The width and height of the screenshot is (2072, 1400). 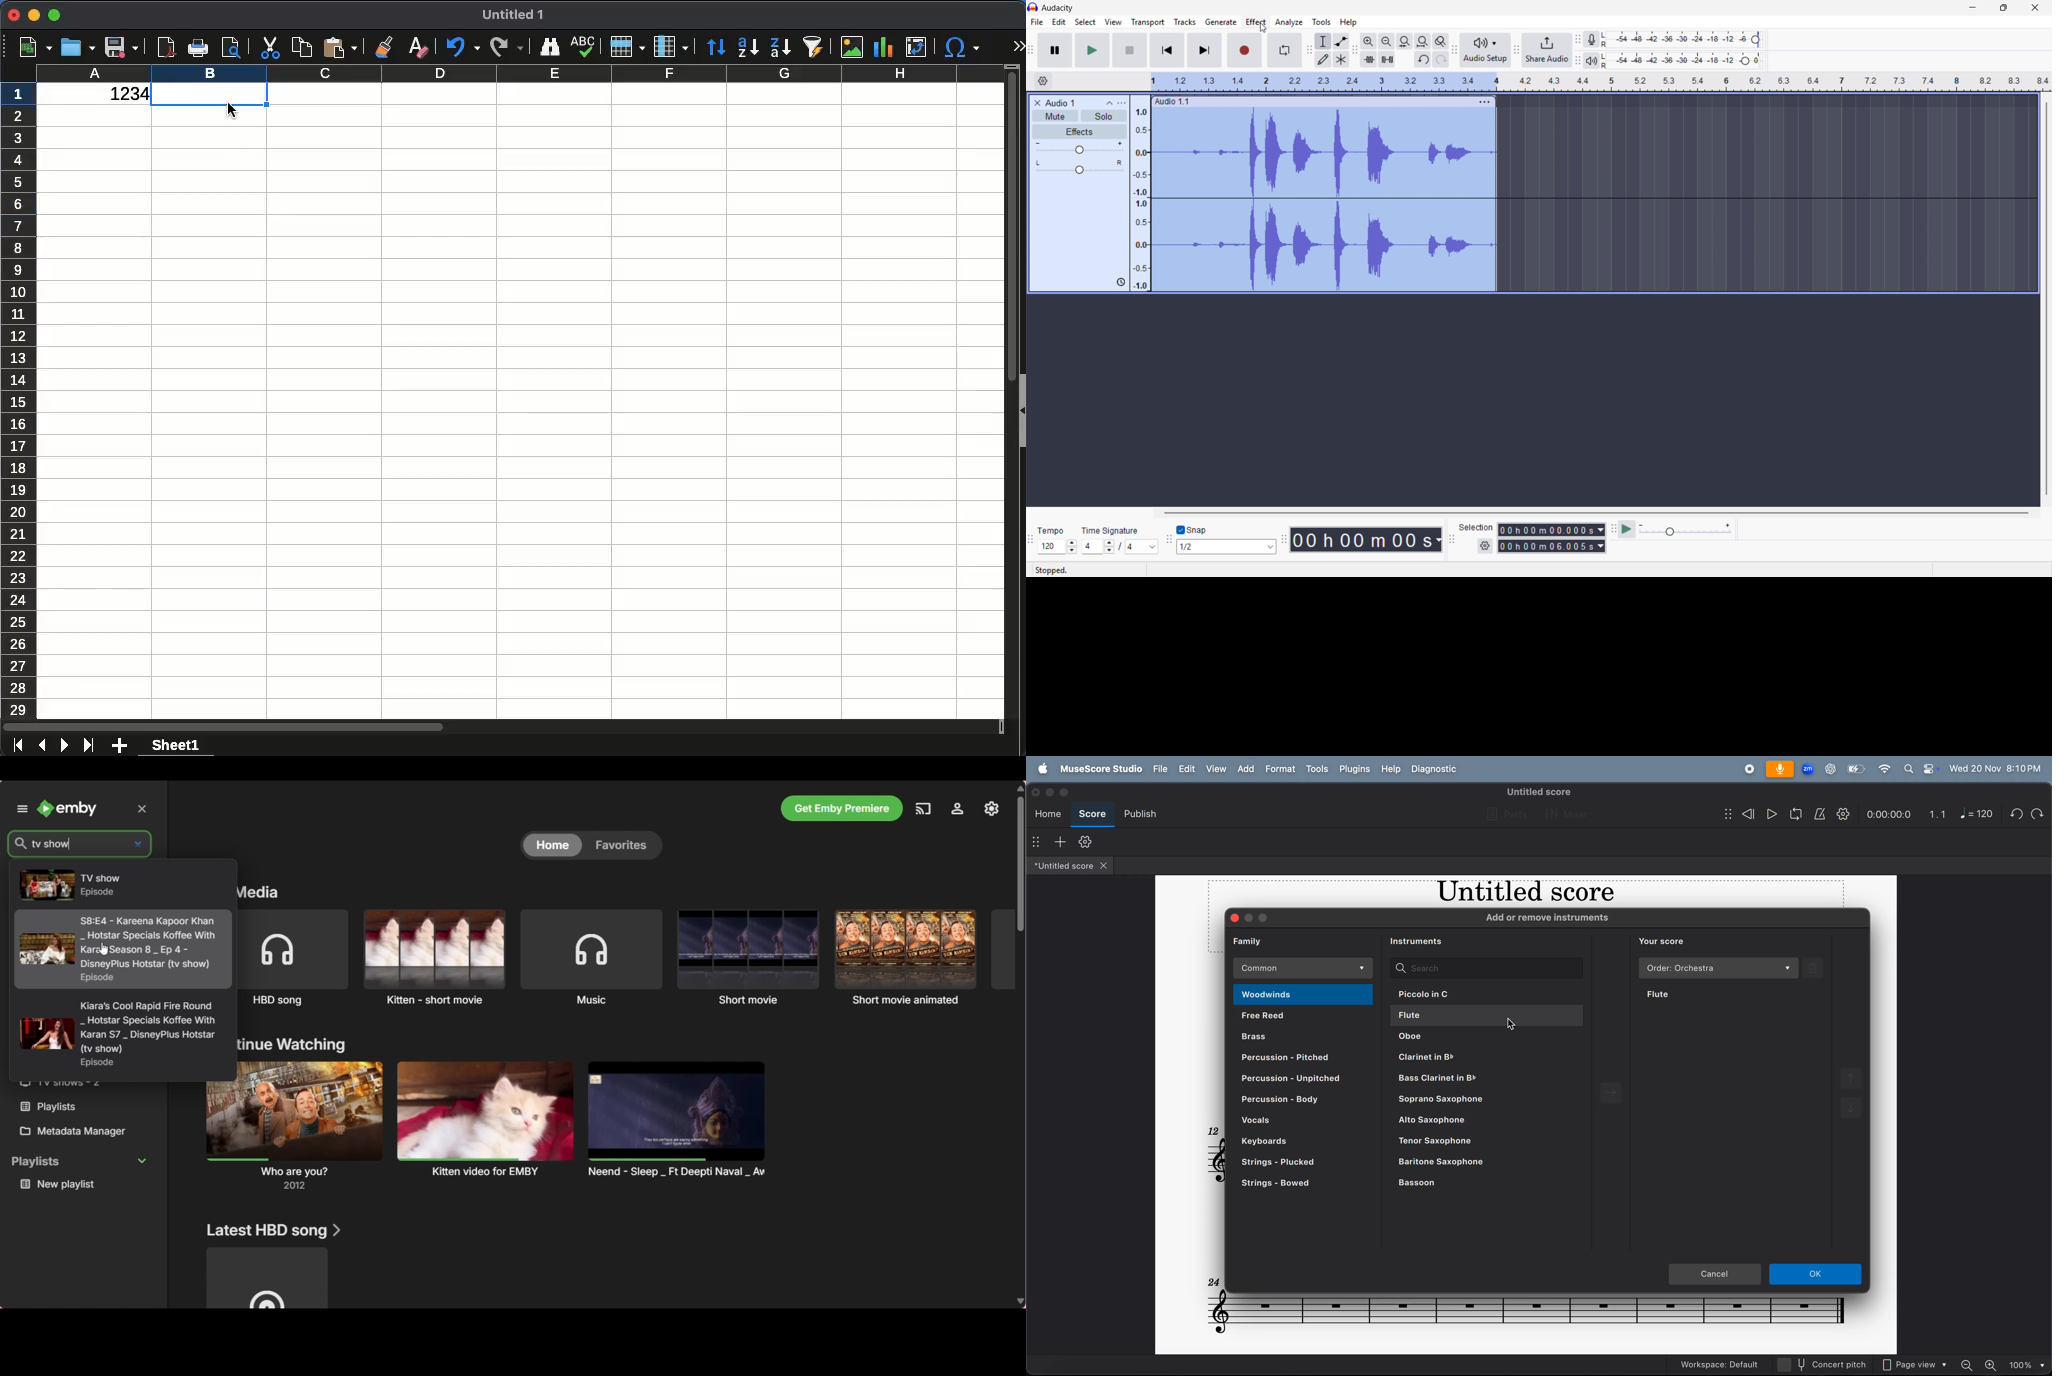 What do you see at coordinates (1061, 842) in the screenshot?
I see `add` at bounding box center [1061, 842].